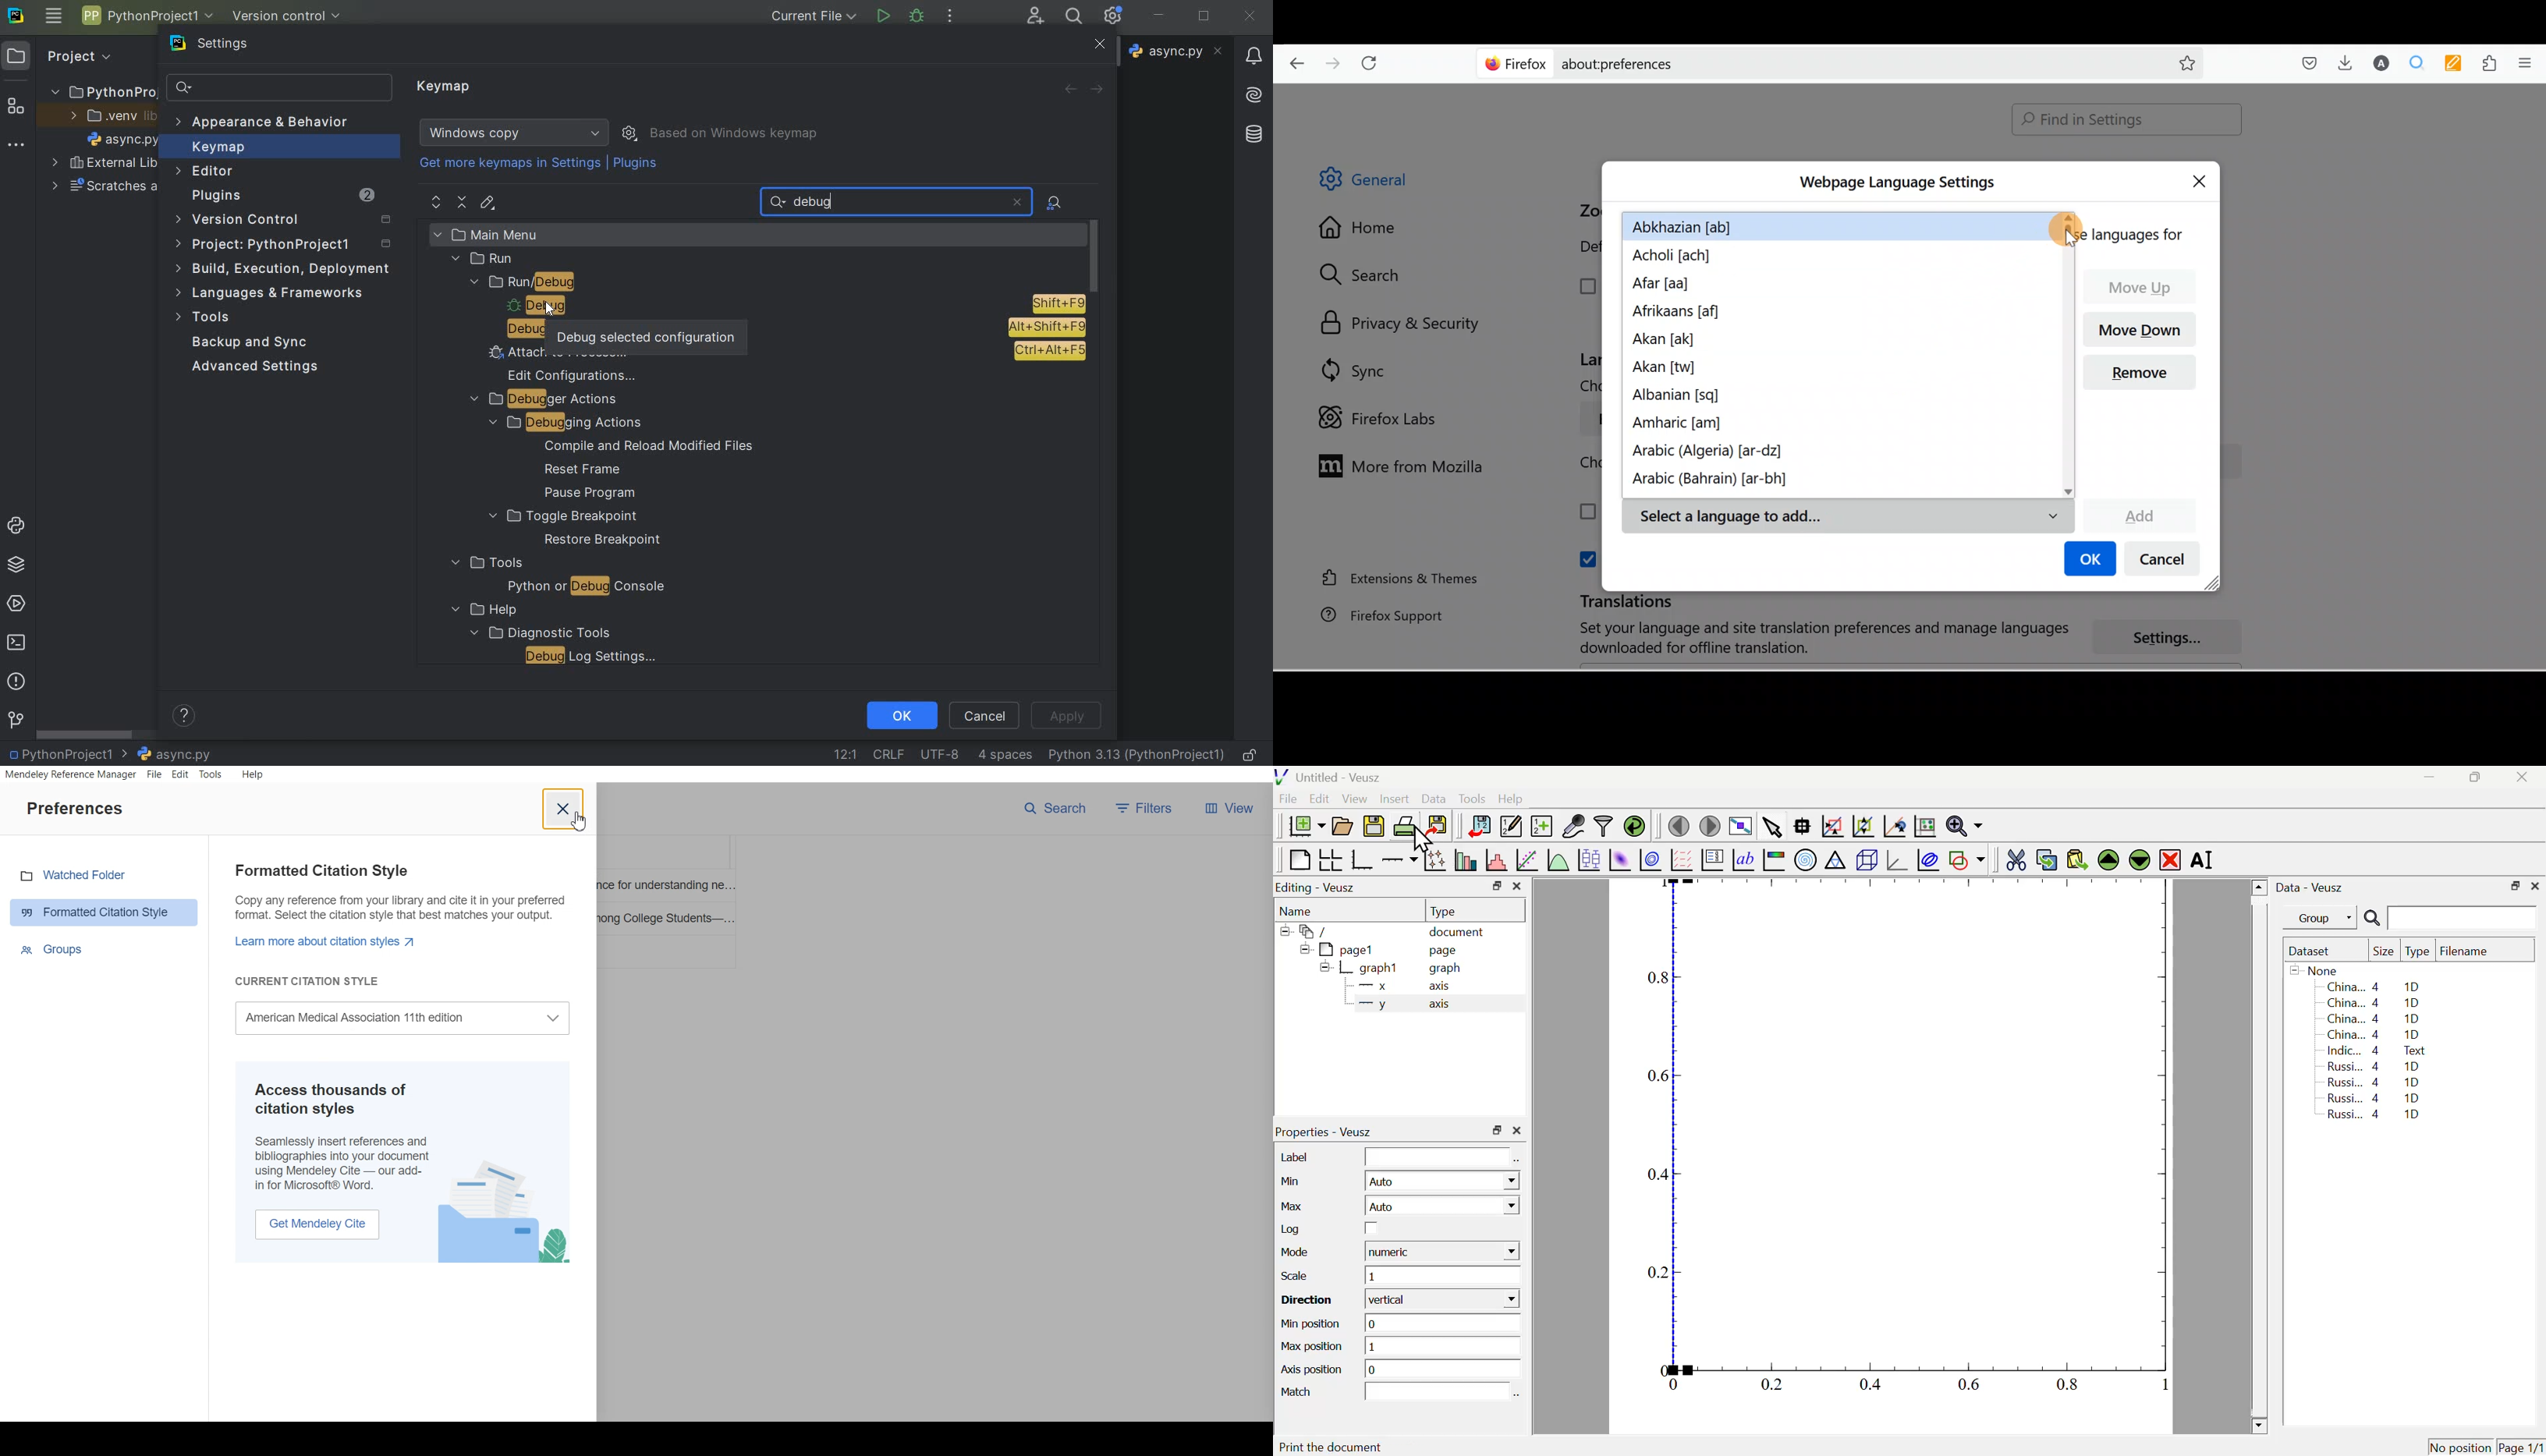 The image size is (2548, 1456). I want to click on get more keymaps in settings, so click(512, 165).